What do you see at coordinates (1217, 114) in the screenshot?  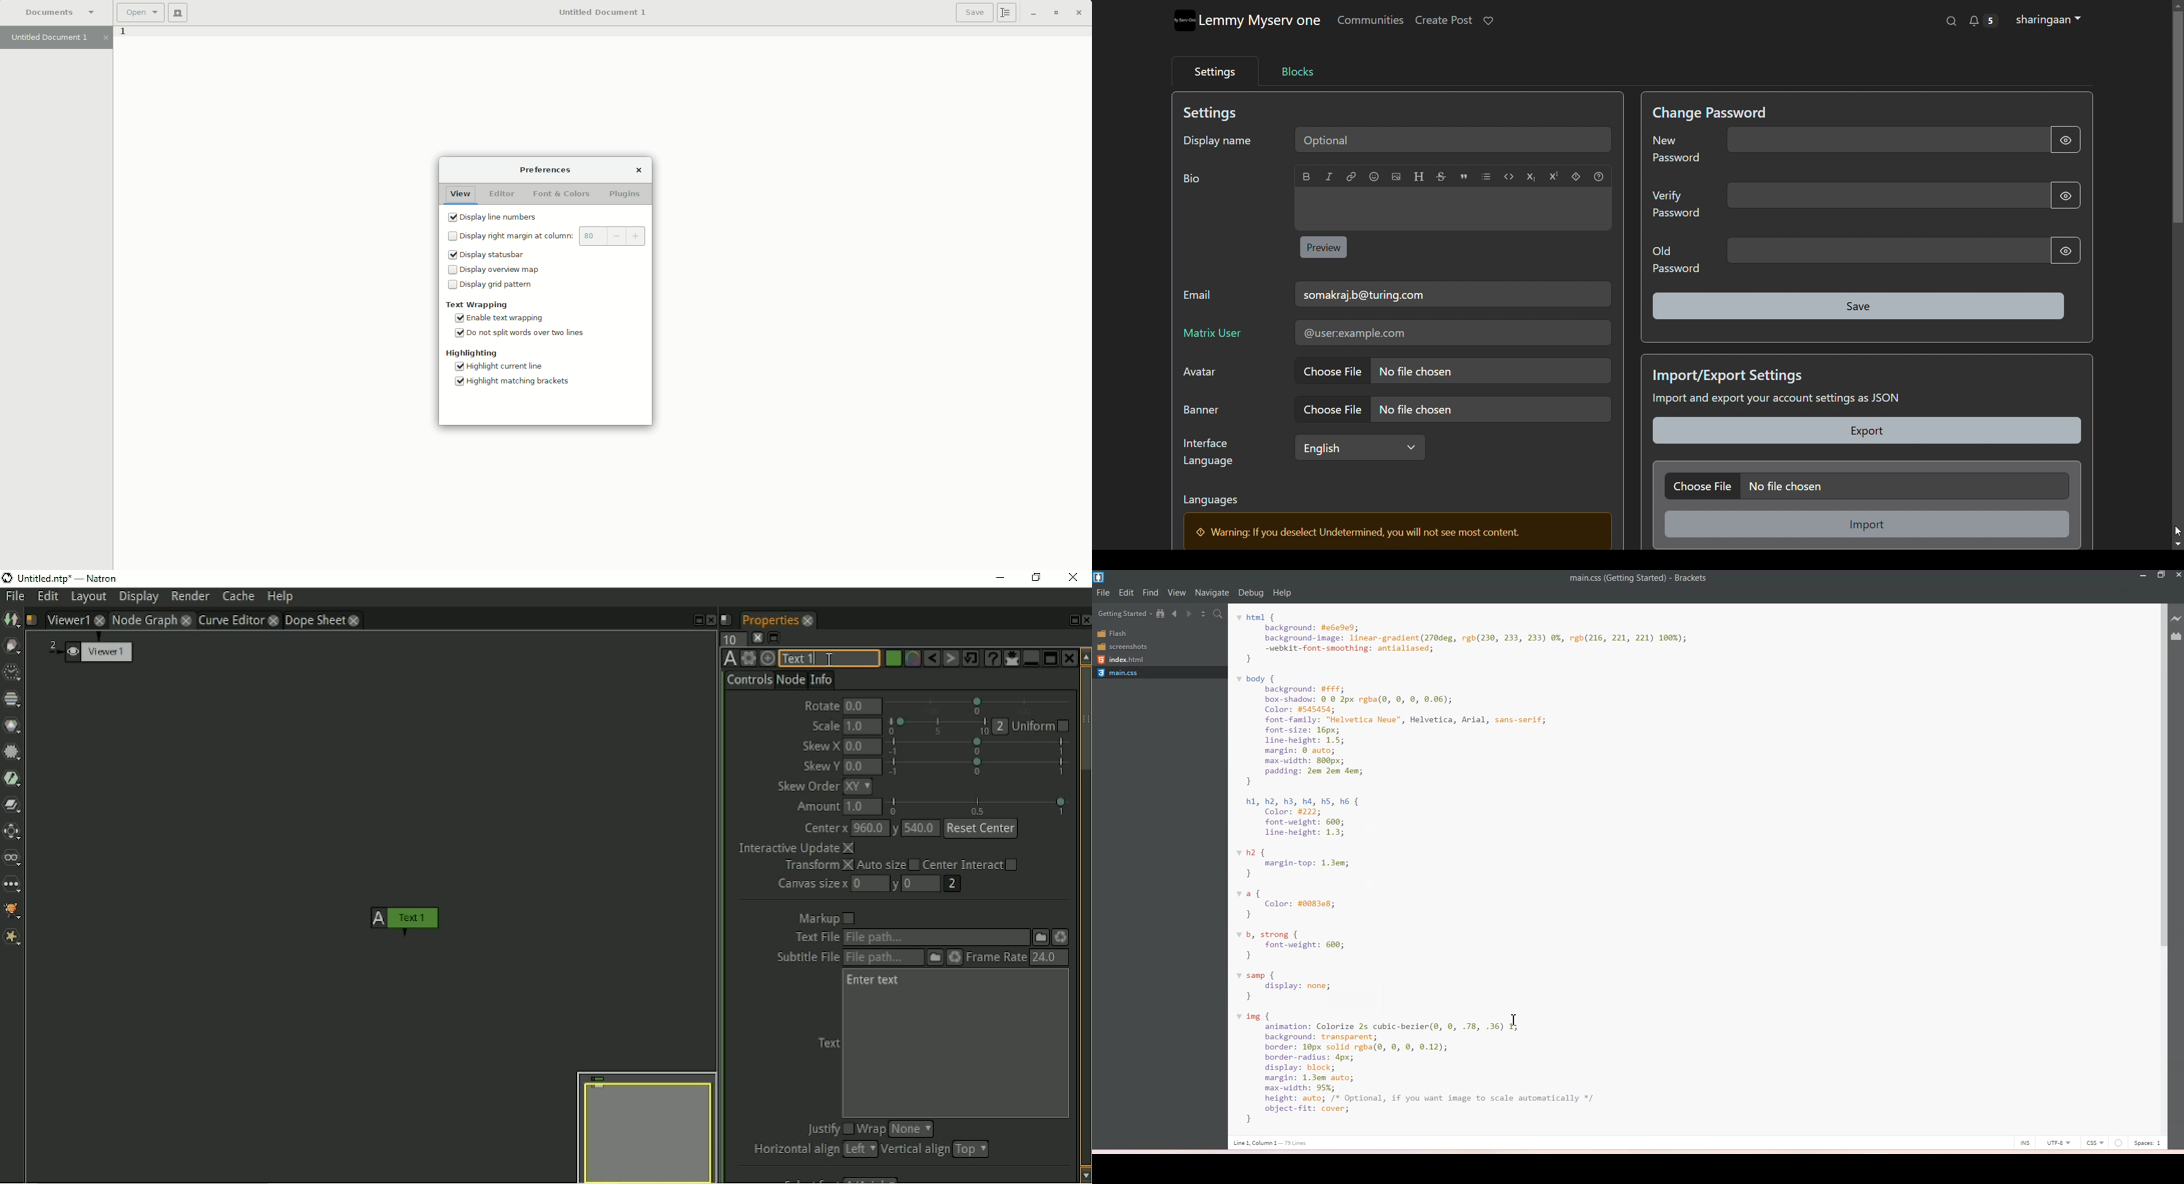 I see `Settings` at bounding box center [1217, 114].